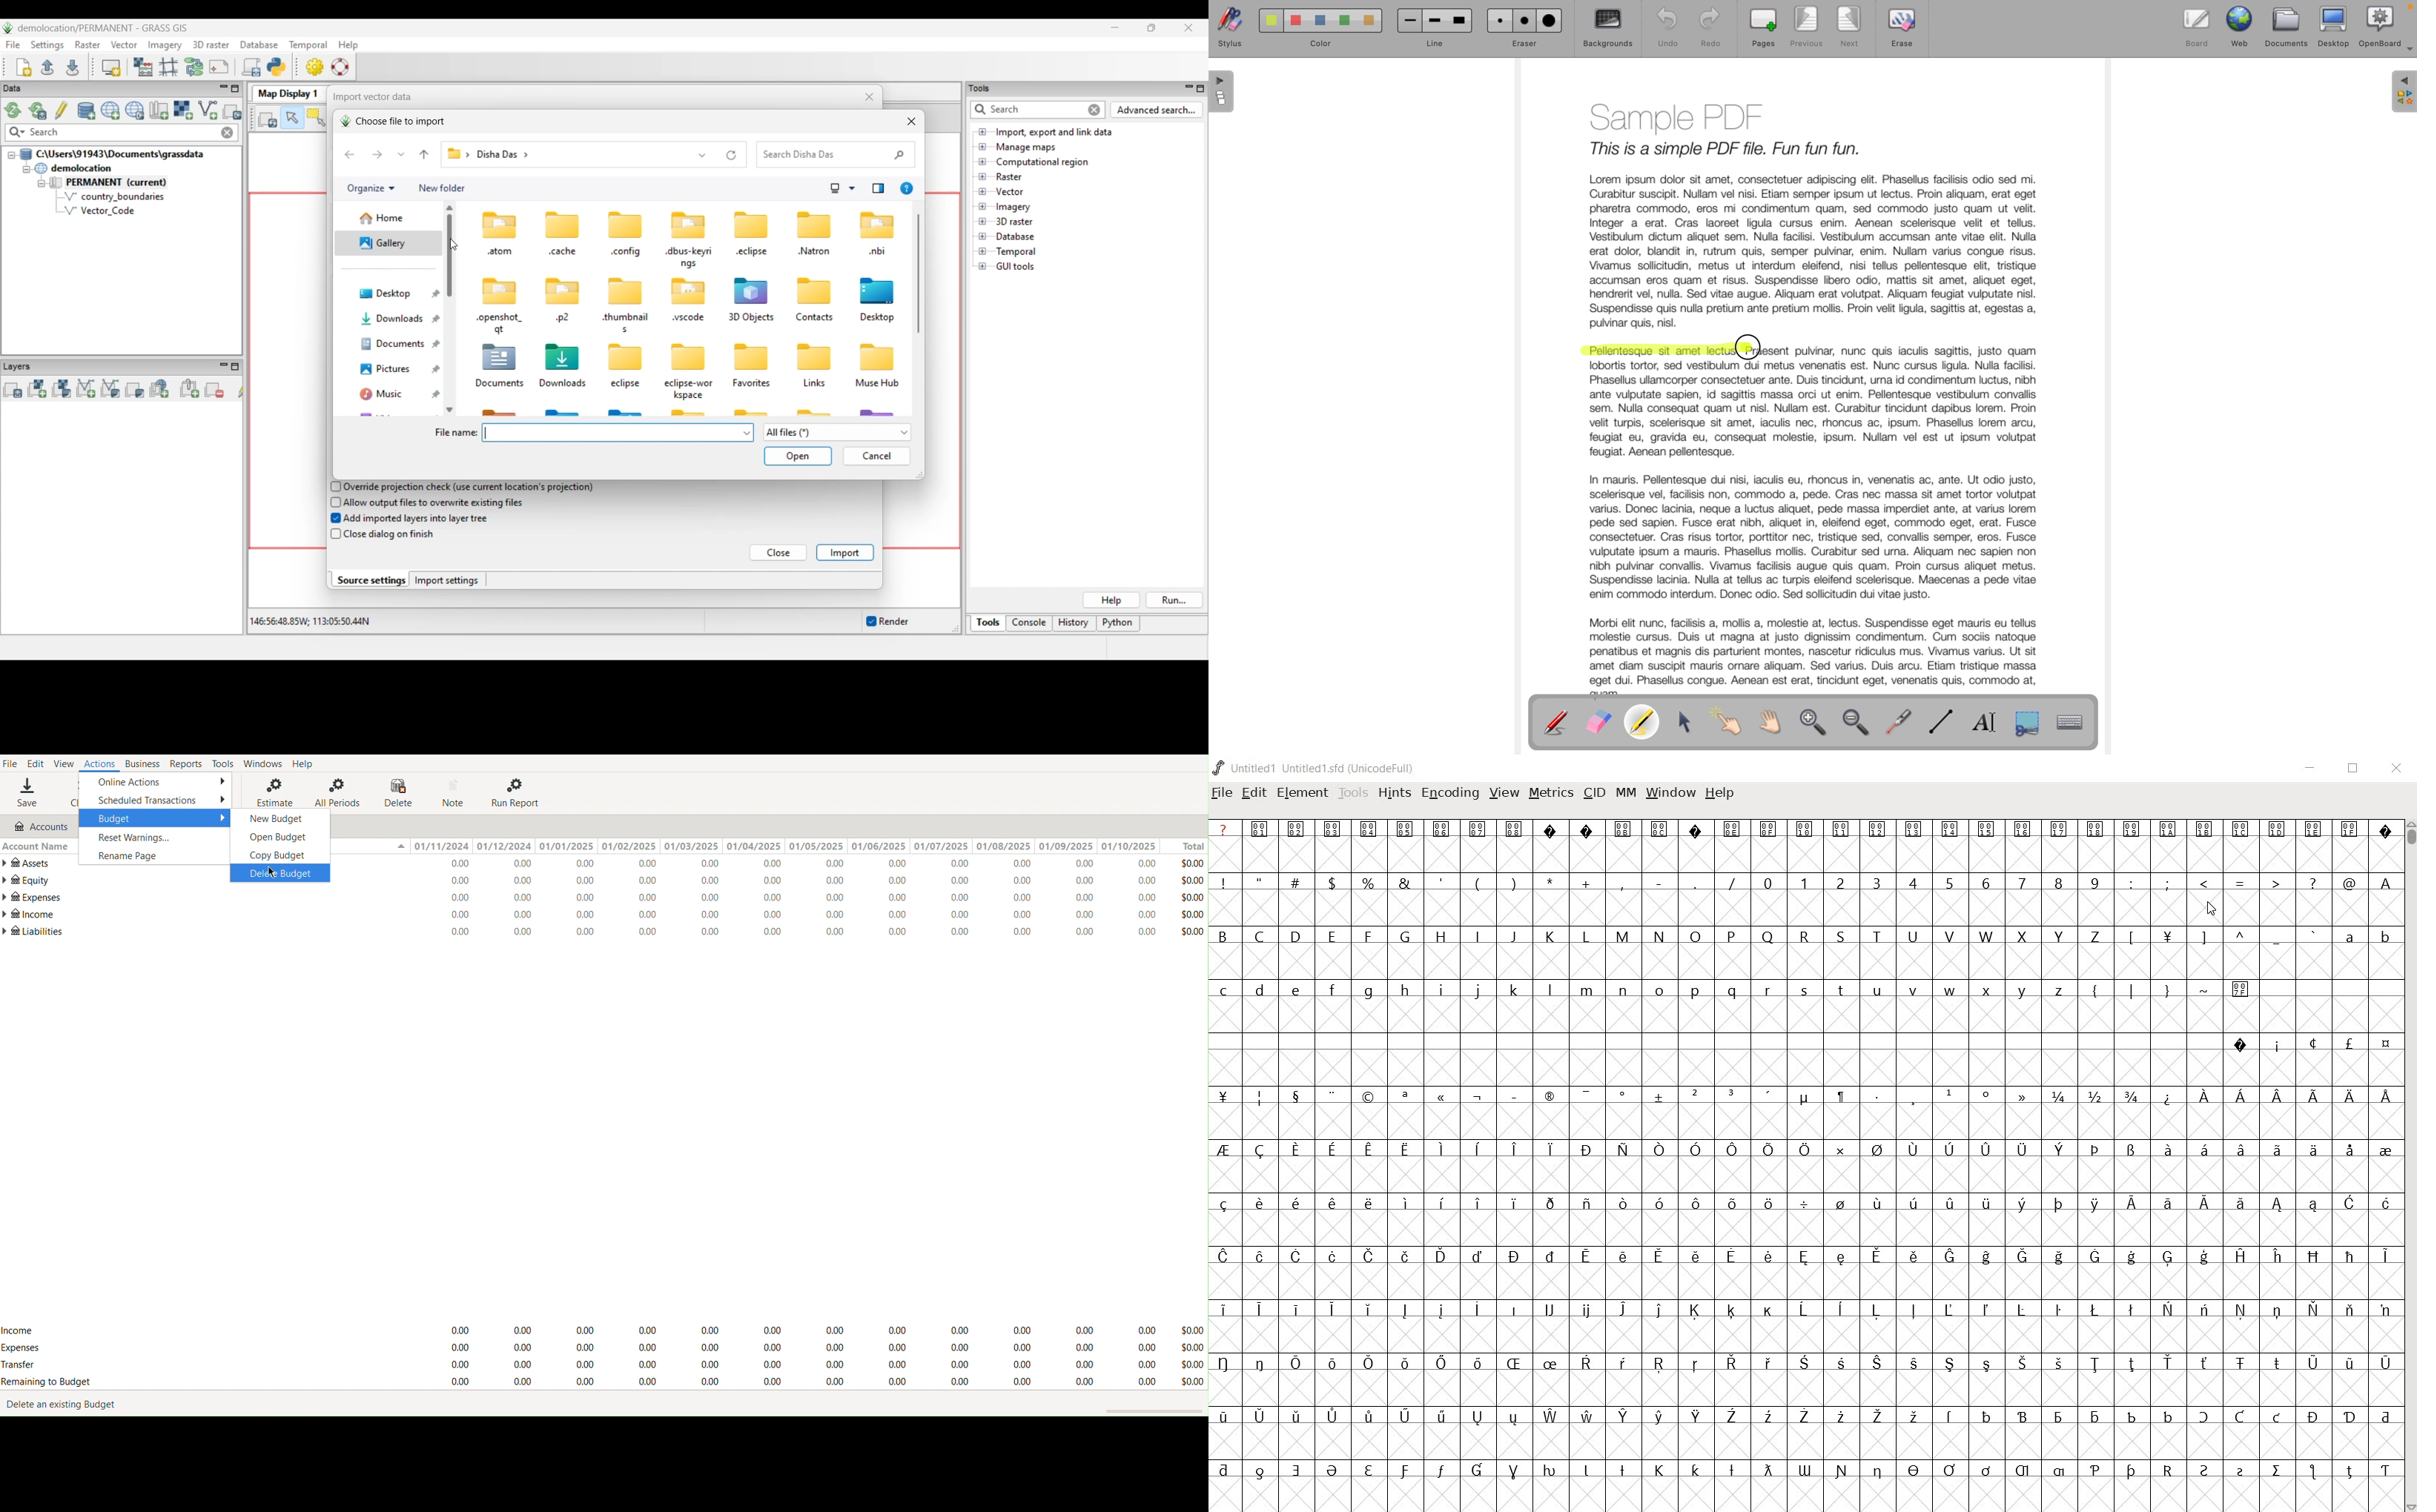 The width and height of the screenshot is (2436, 1512). Describe the element at coordinates (801, 932) in the screenshot. I see `Liabilities Values` at that location.